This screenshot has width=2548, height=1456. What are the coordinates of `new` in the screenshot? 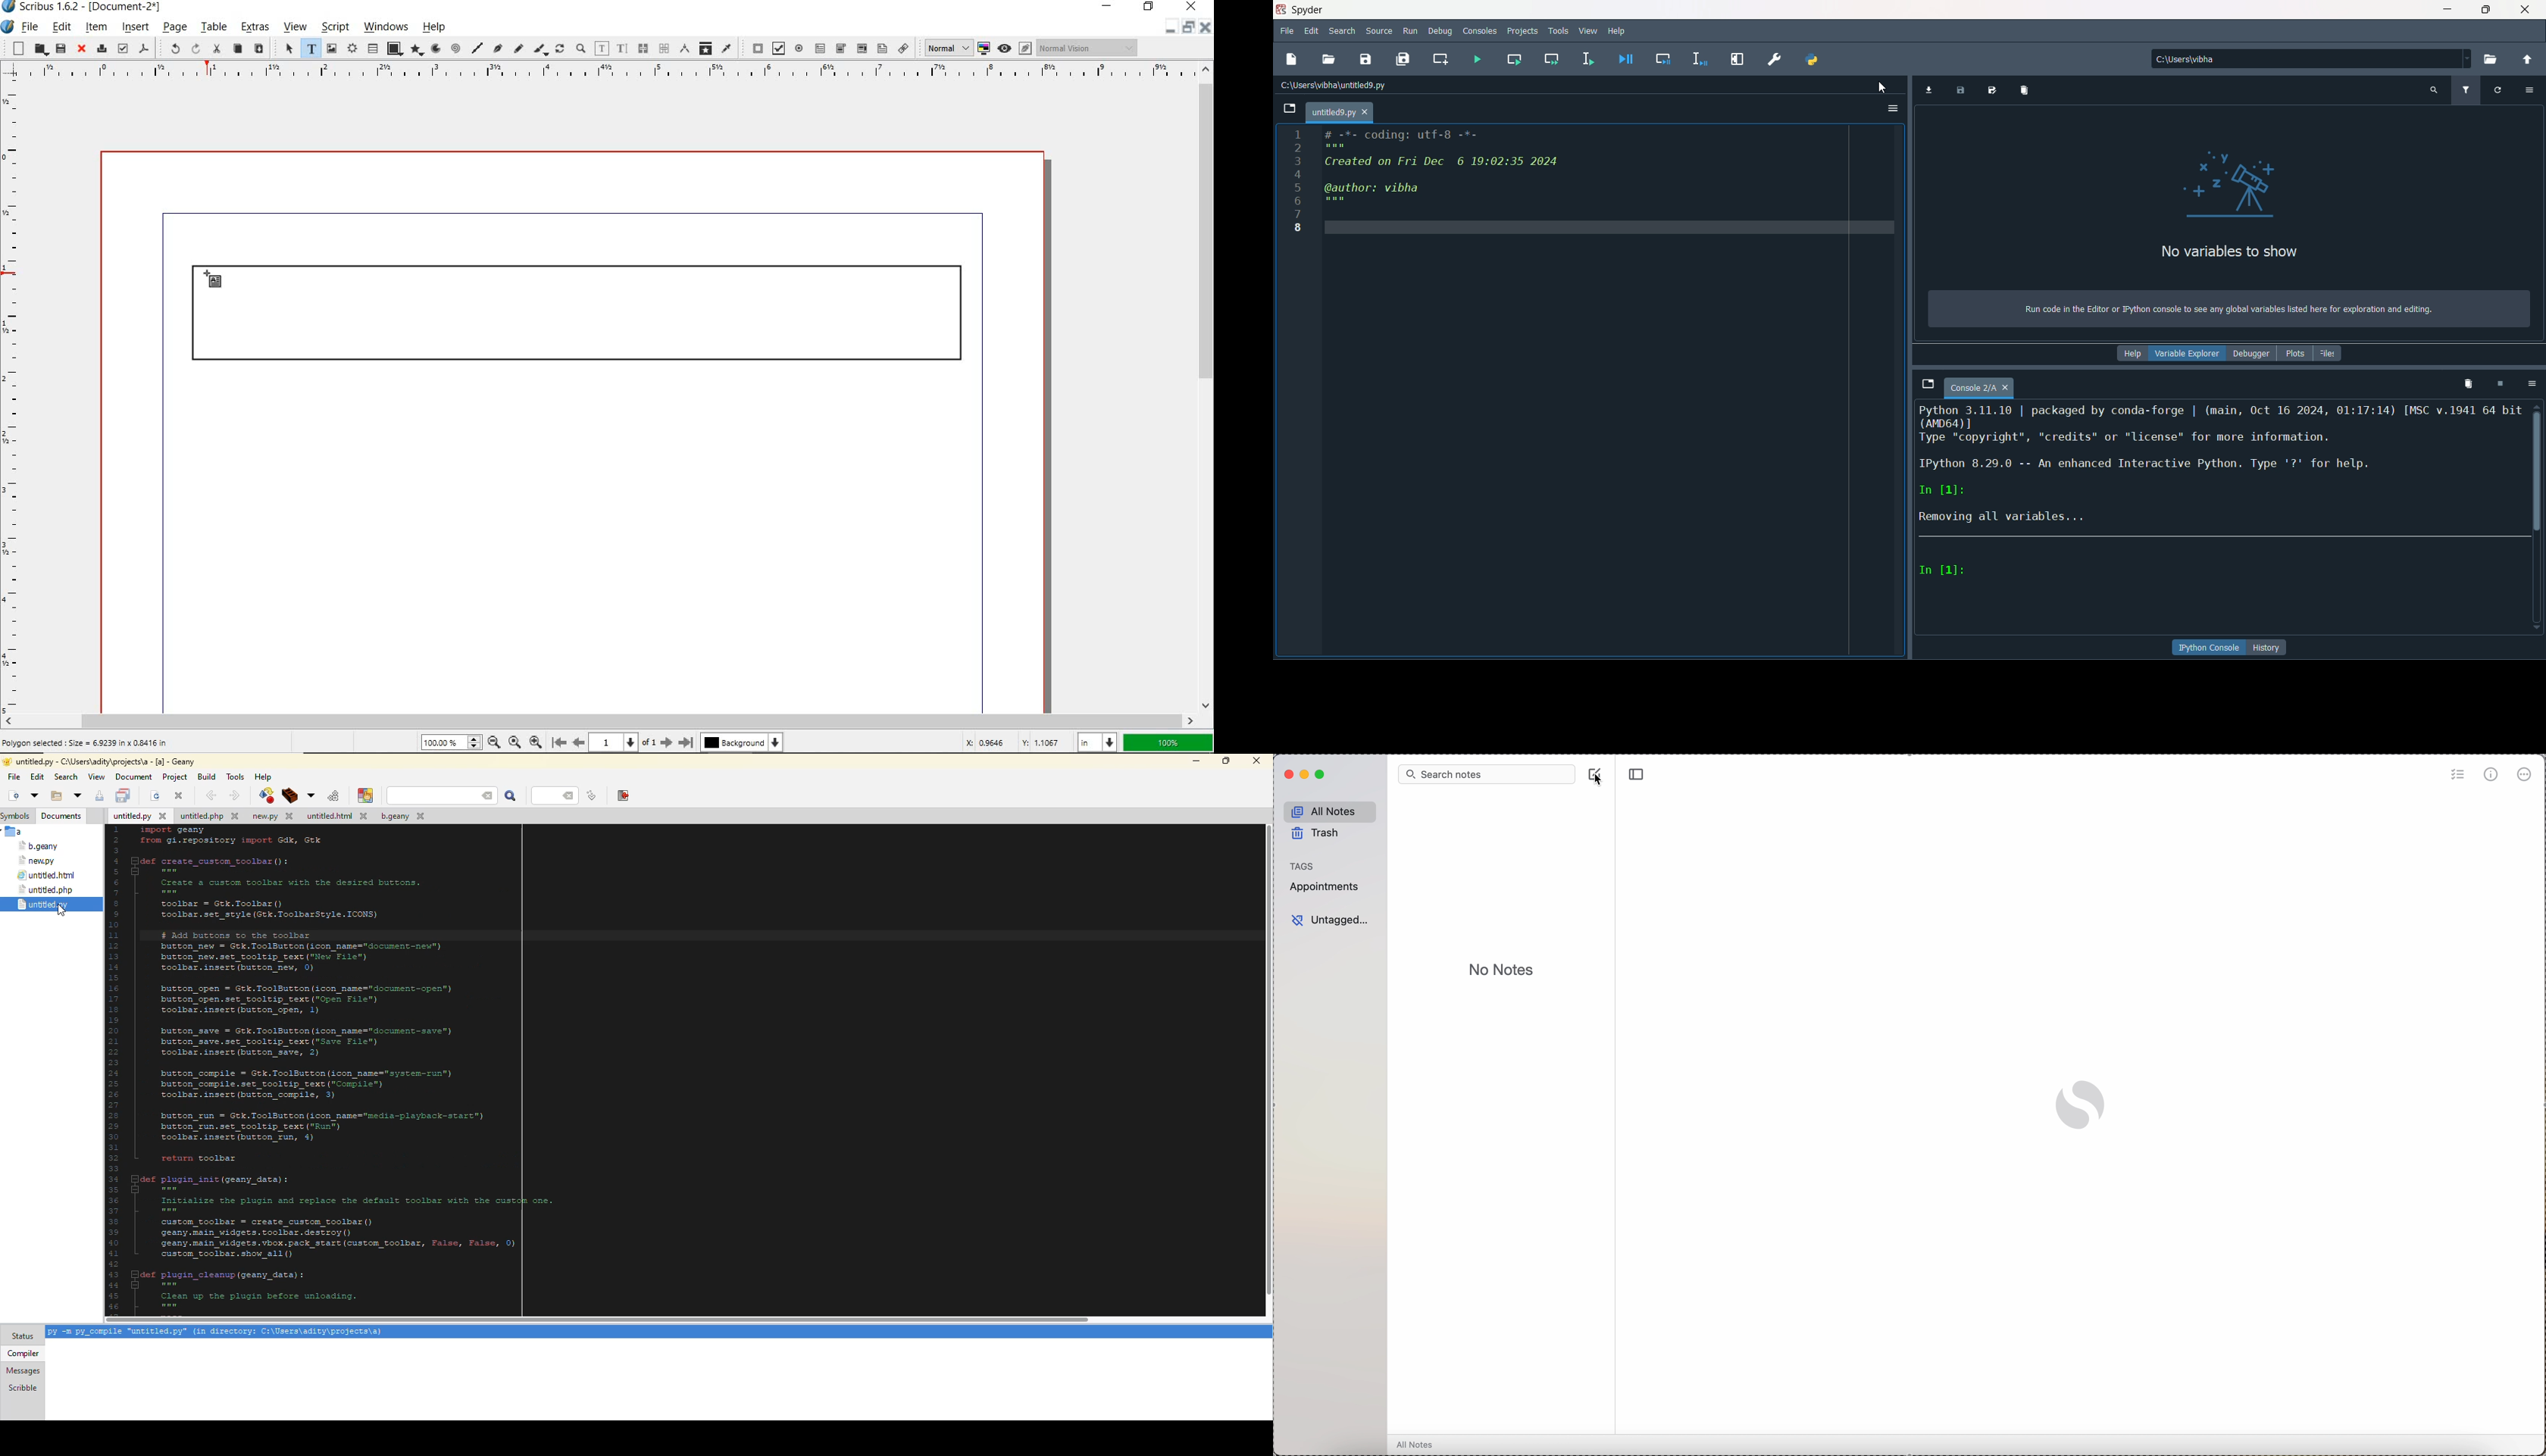 It's located at (15, 48).